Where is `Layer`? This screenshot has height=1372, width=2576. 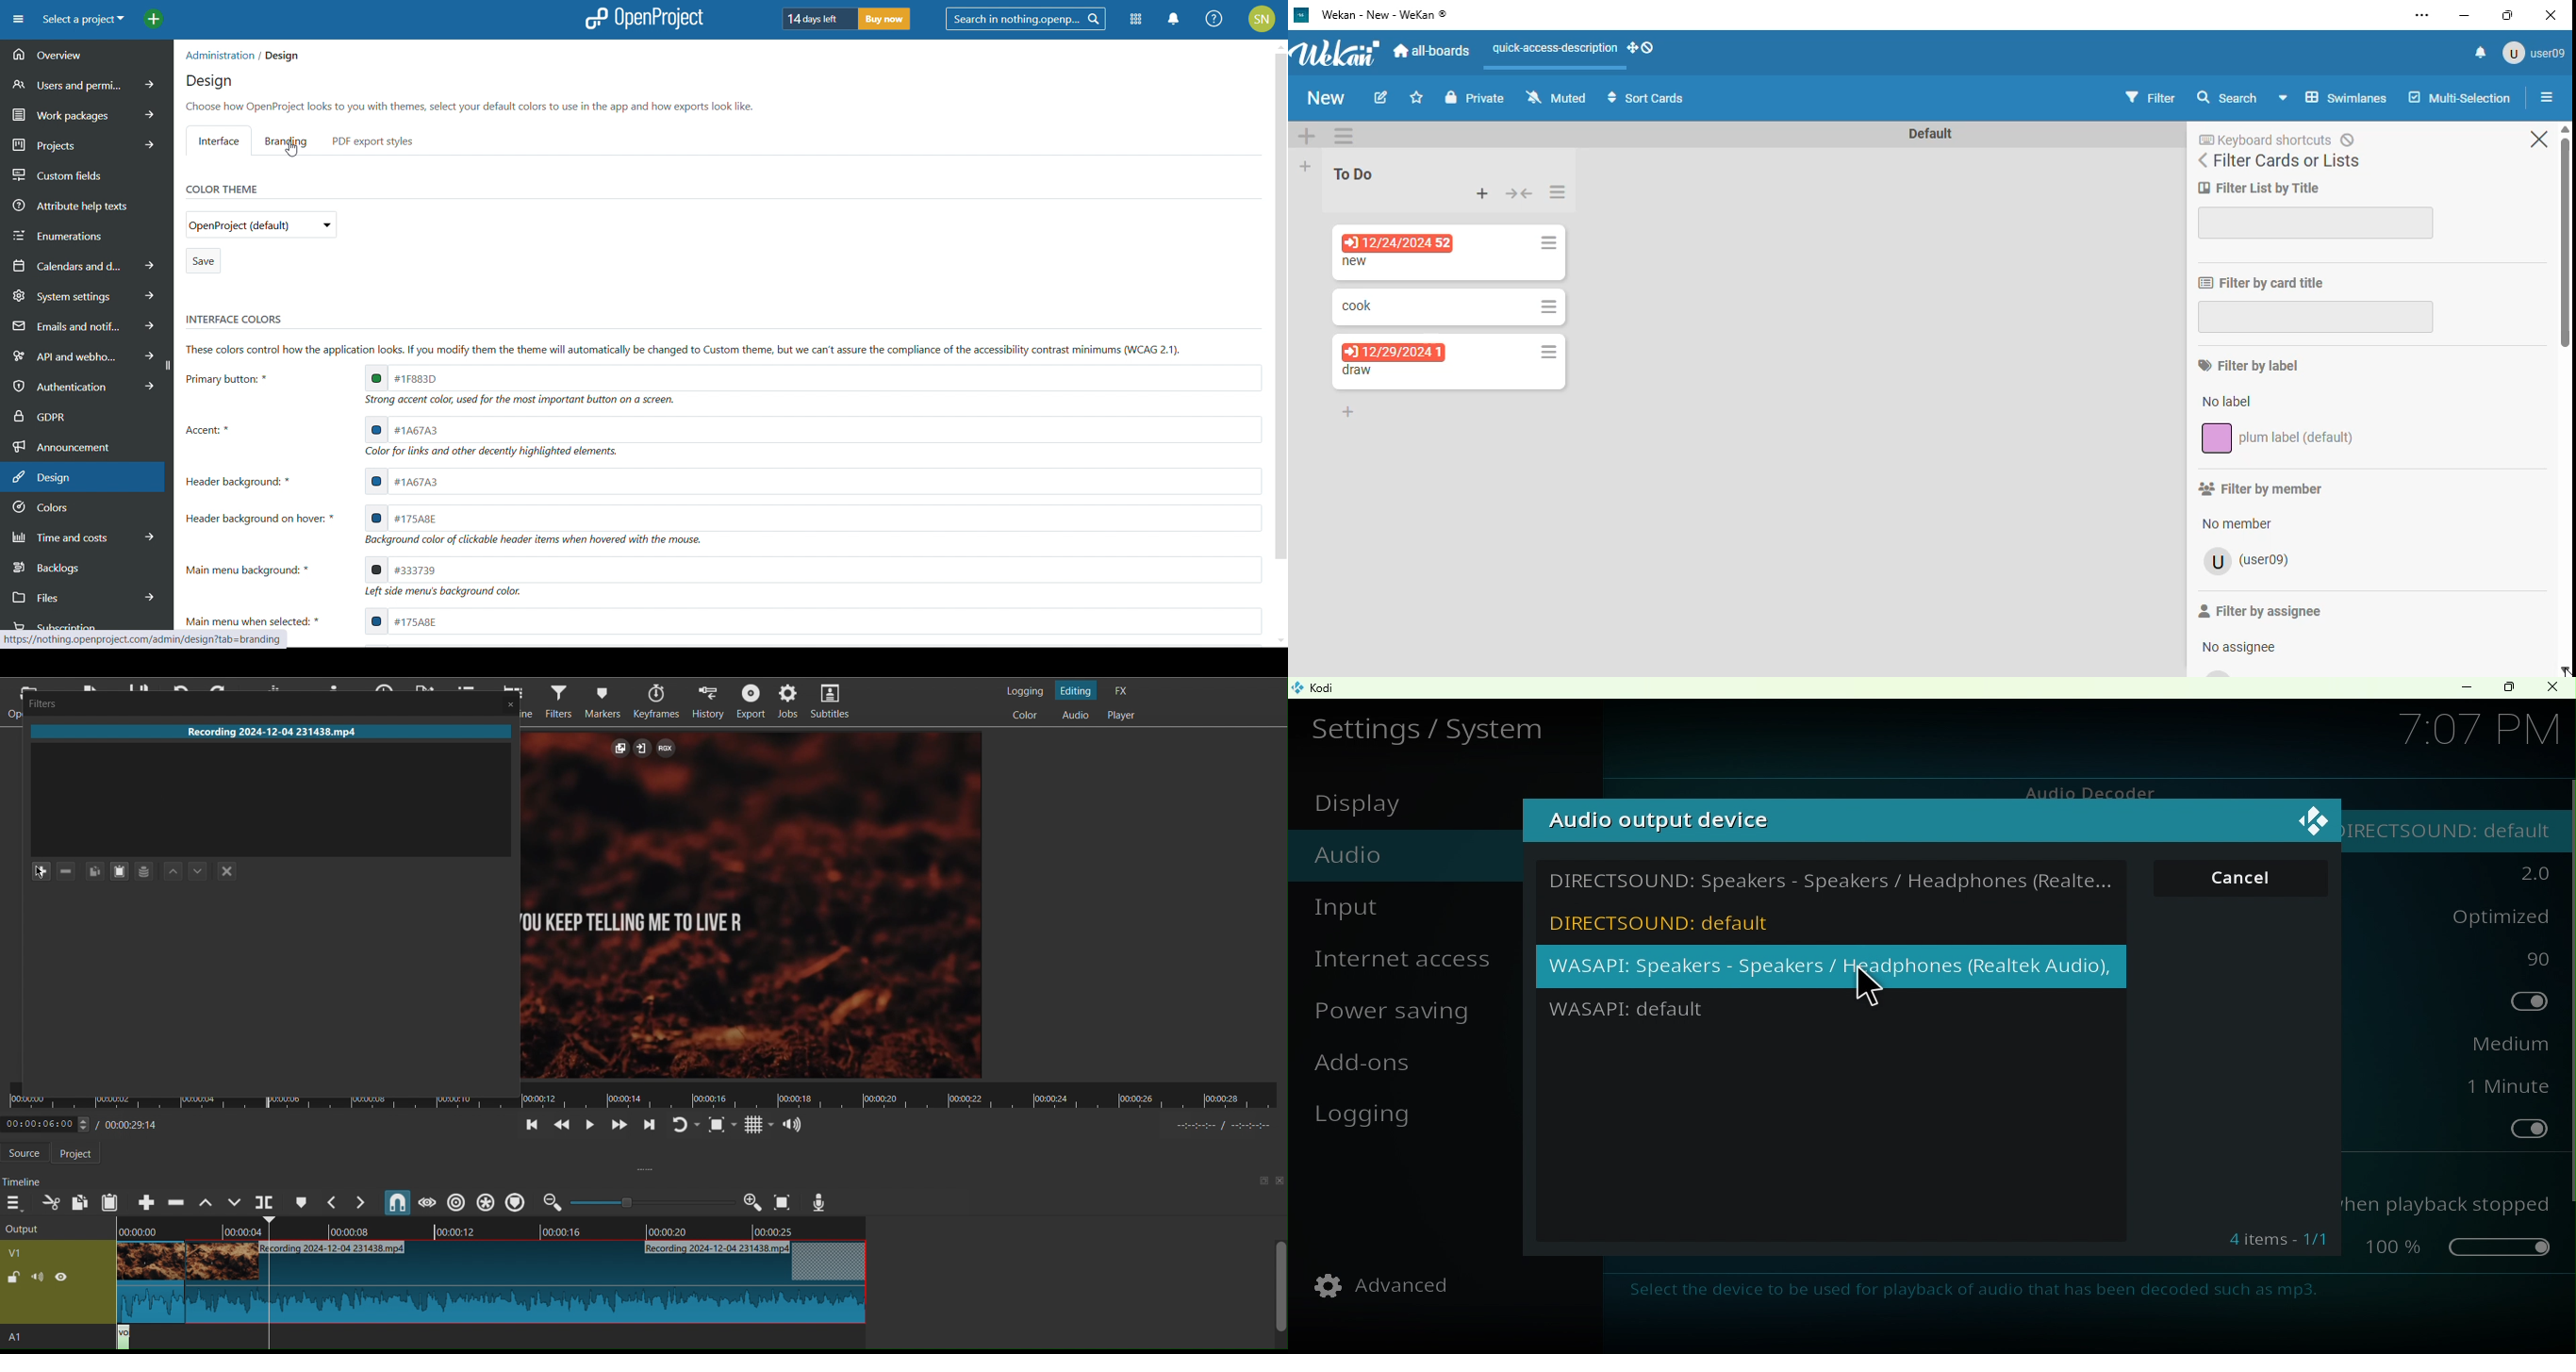 Layer is located at coordinates (146, 872).